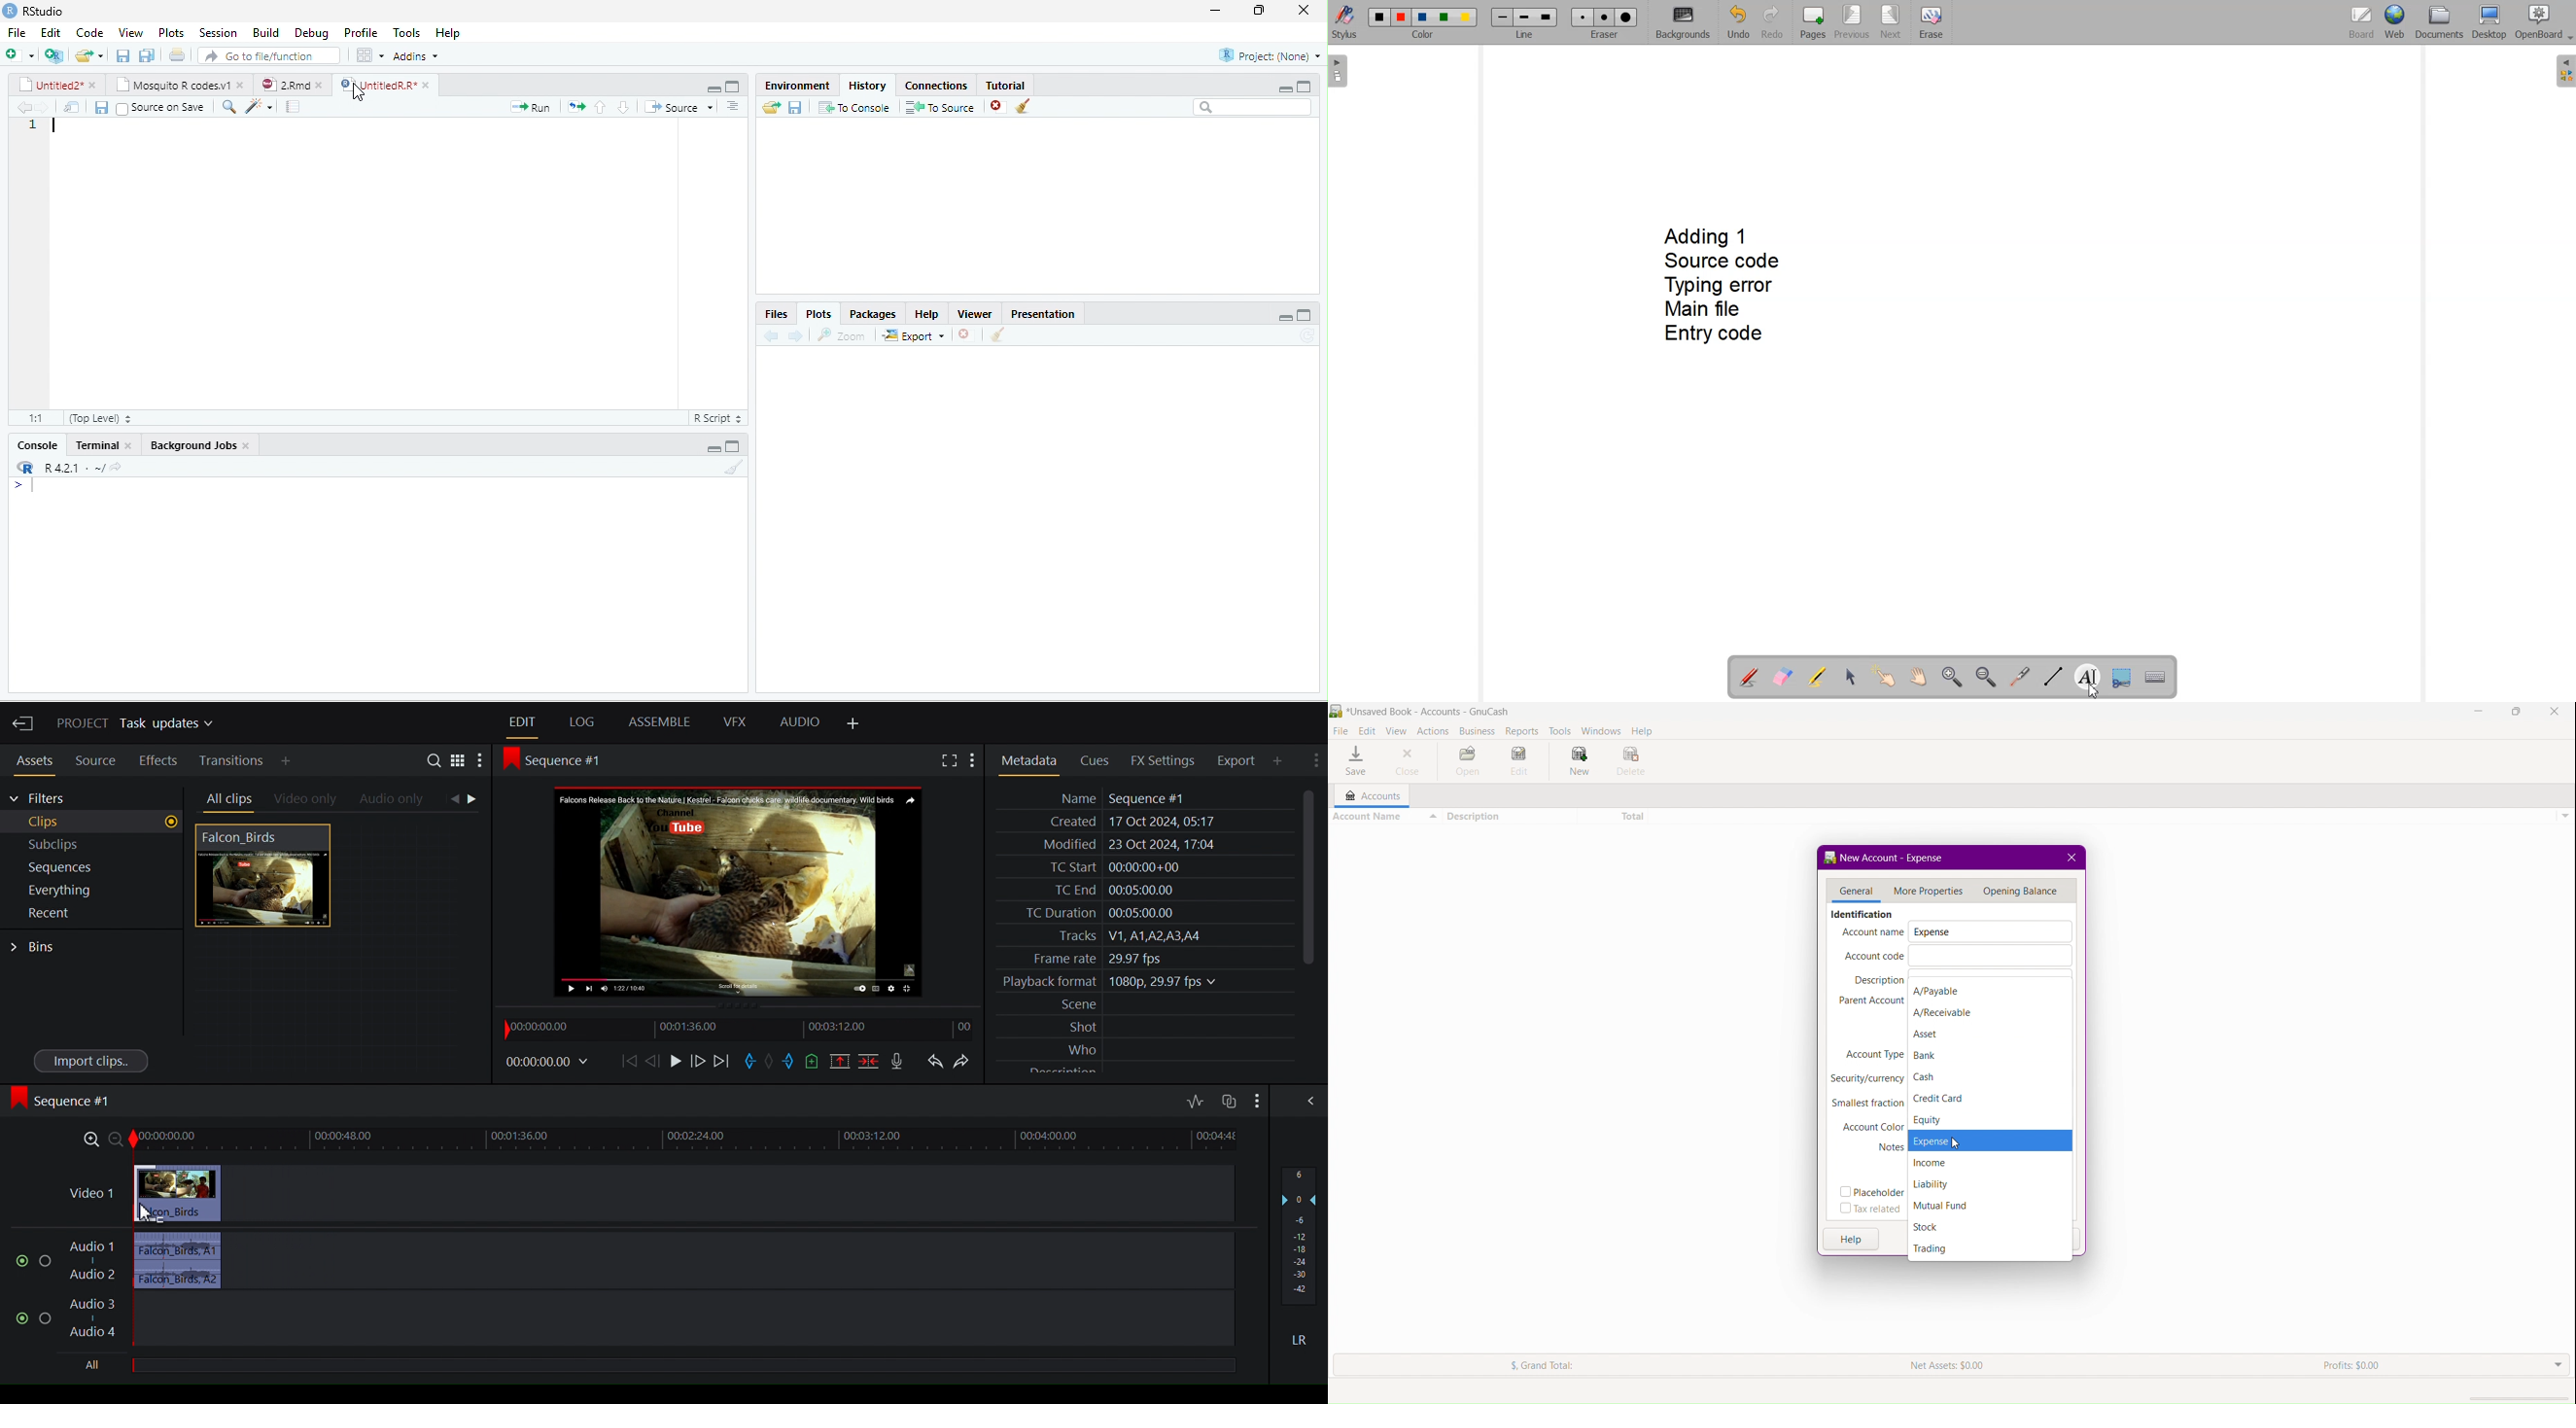 The width and height of the screenshot is (2576, 1428). What do you see at coordinates (65, 1101) in the screenshot?
I see `Sequence #1` at bounding box center [65, 1101].